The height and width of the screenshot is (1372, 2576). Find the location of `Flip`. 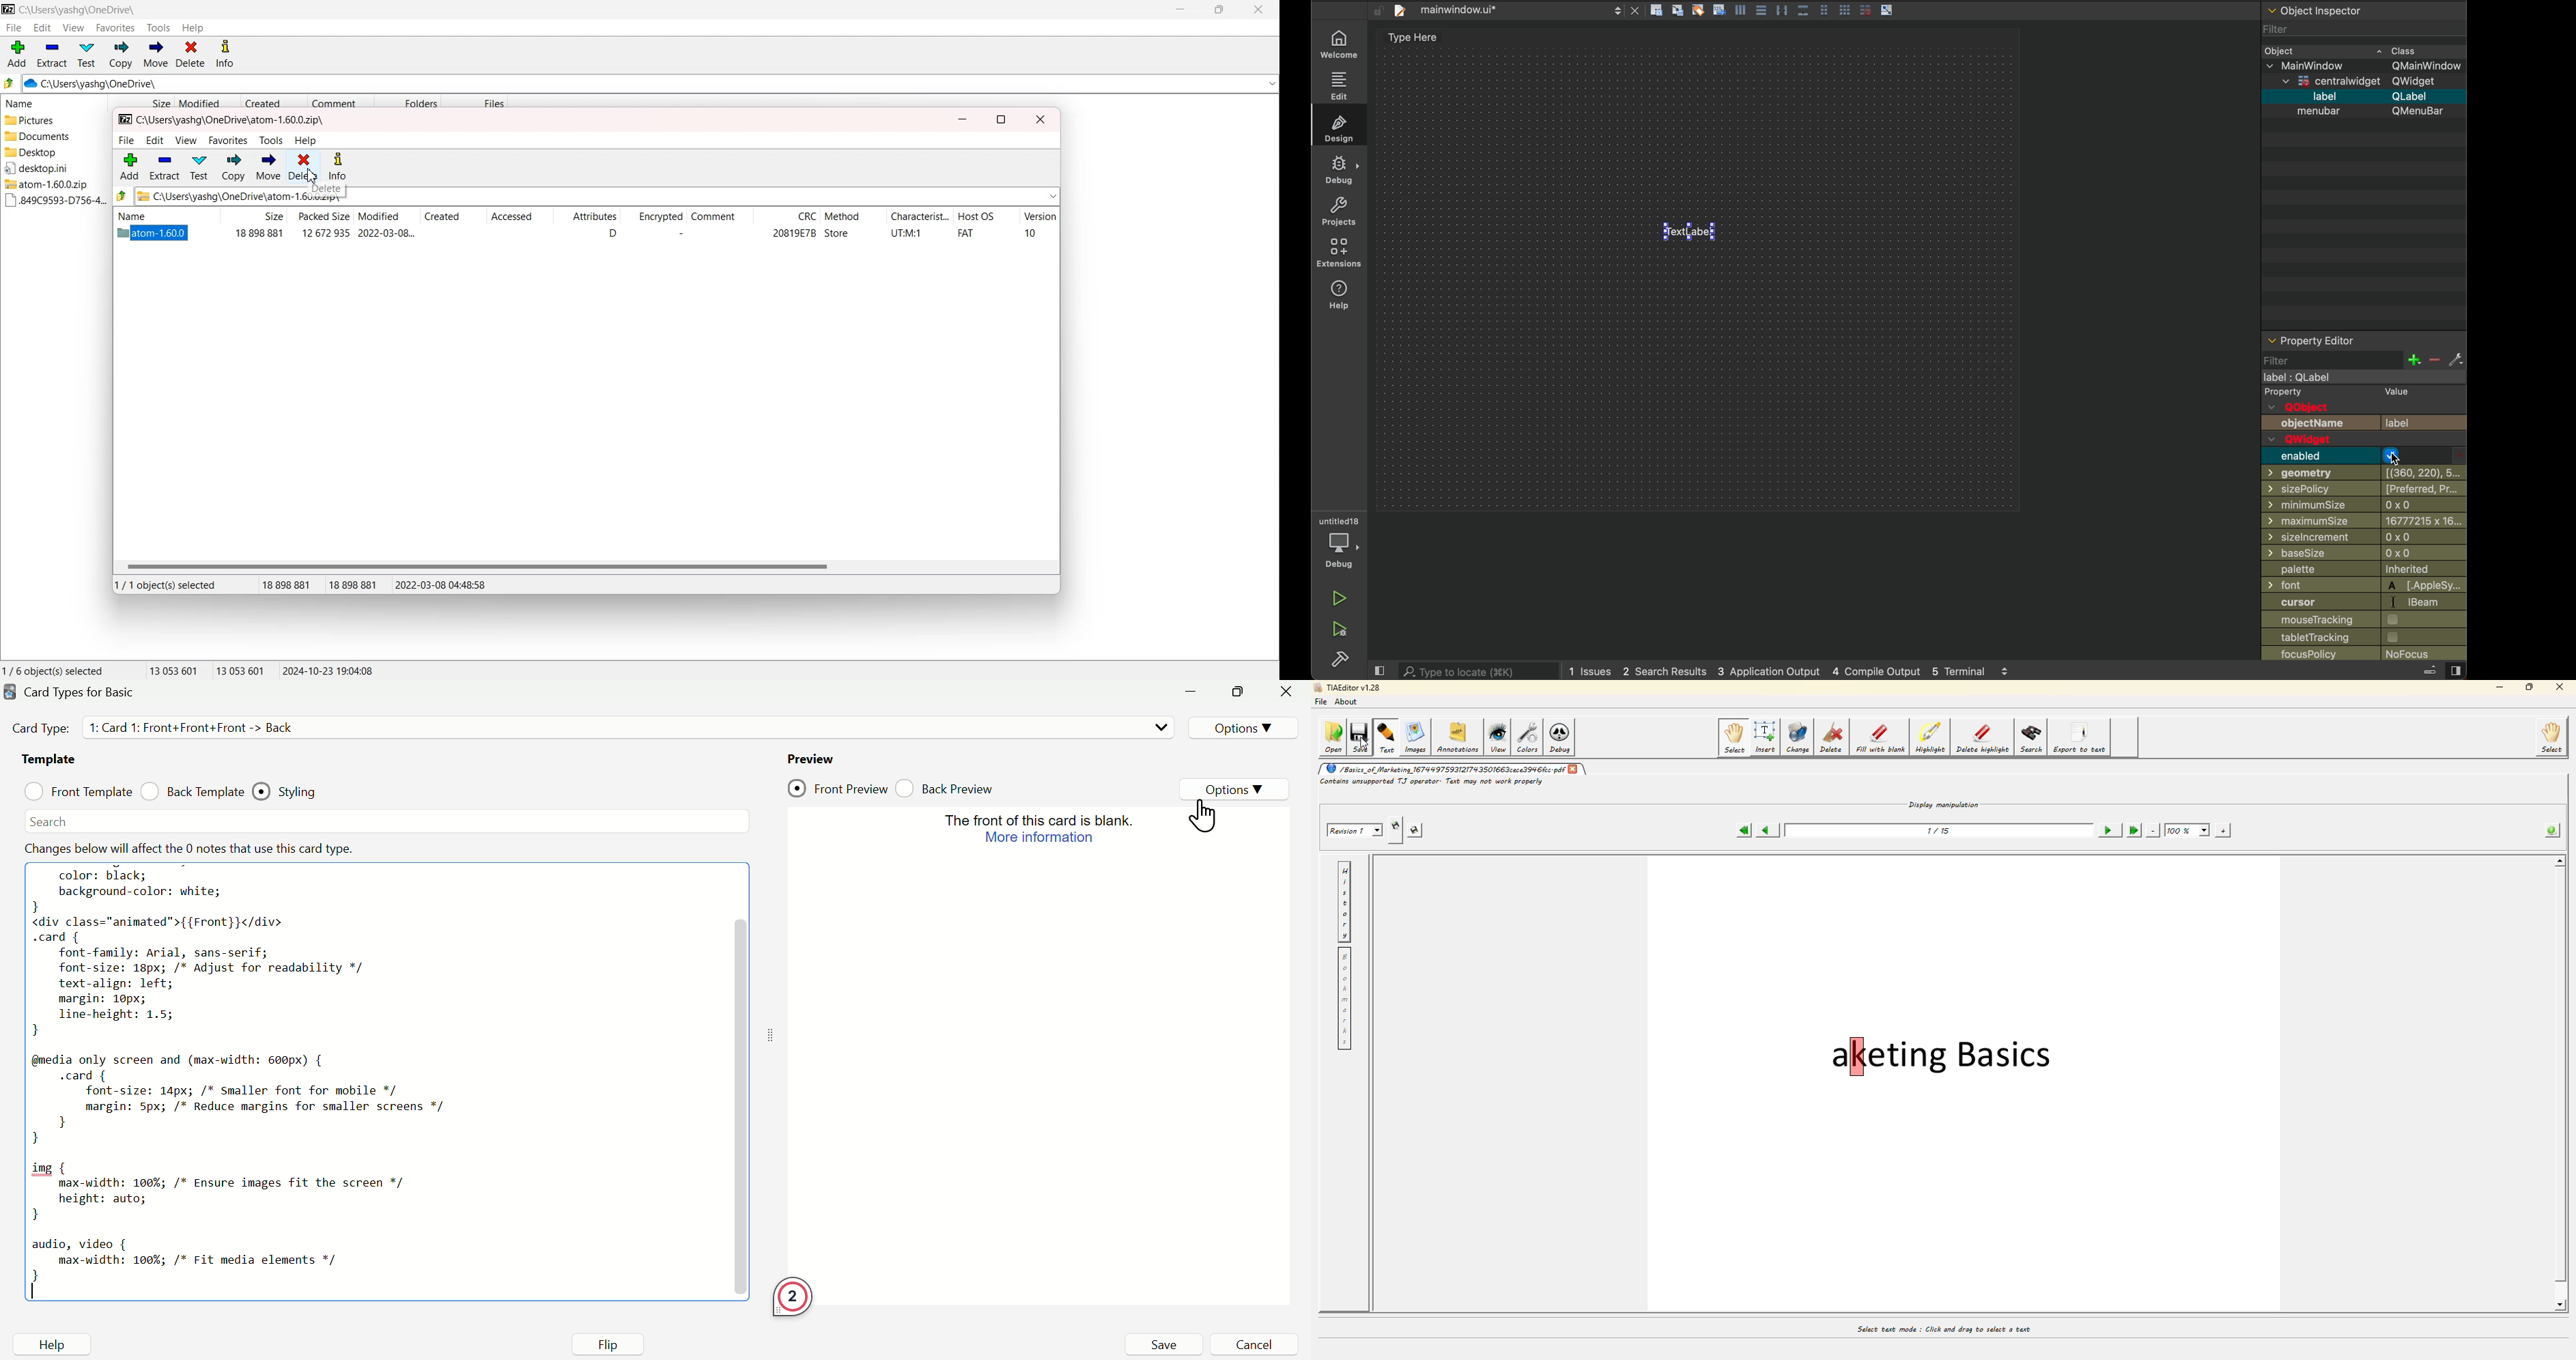

Flip is located at coordinates (611, 1343).